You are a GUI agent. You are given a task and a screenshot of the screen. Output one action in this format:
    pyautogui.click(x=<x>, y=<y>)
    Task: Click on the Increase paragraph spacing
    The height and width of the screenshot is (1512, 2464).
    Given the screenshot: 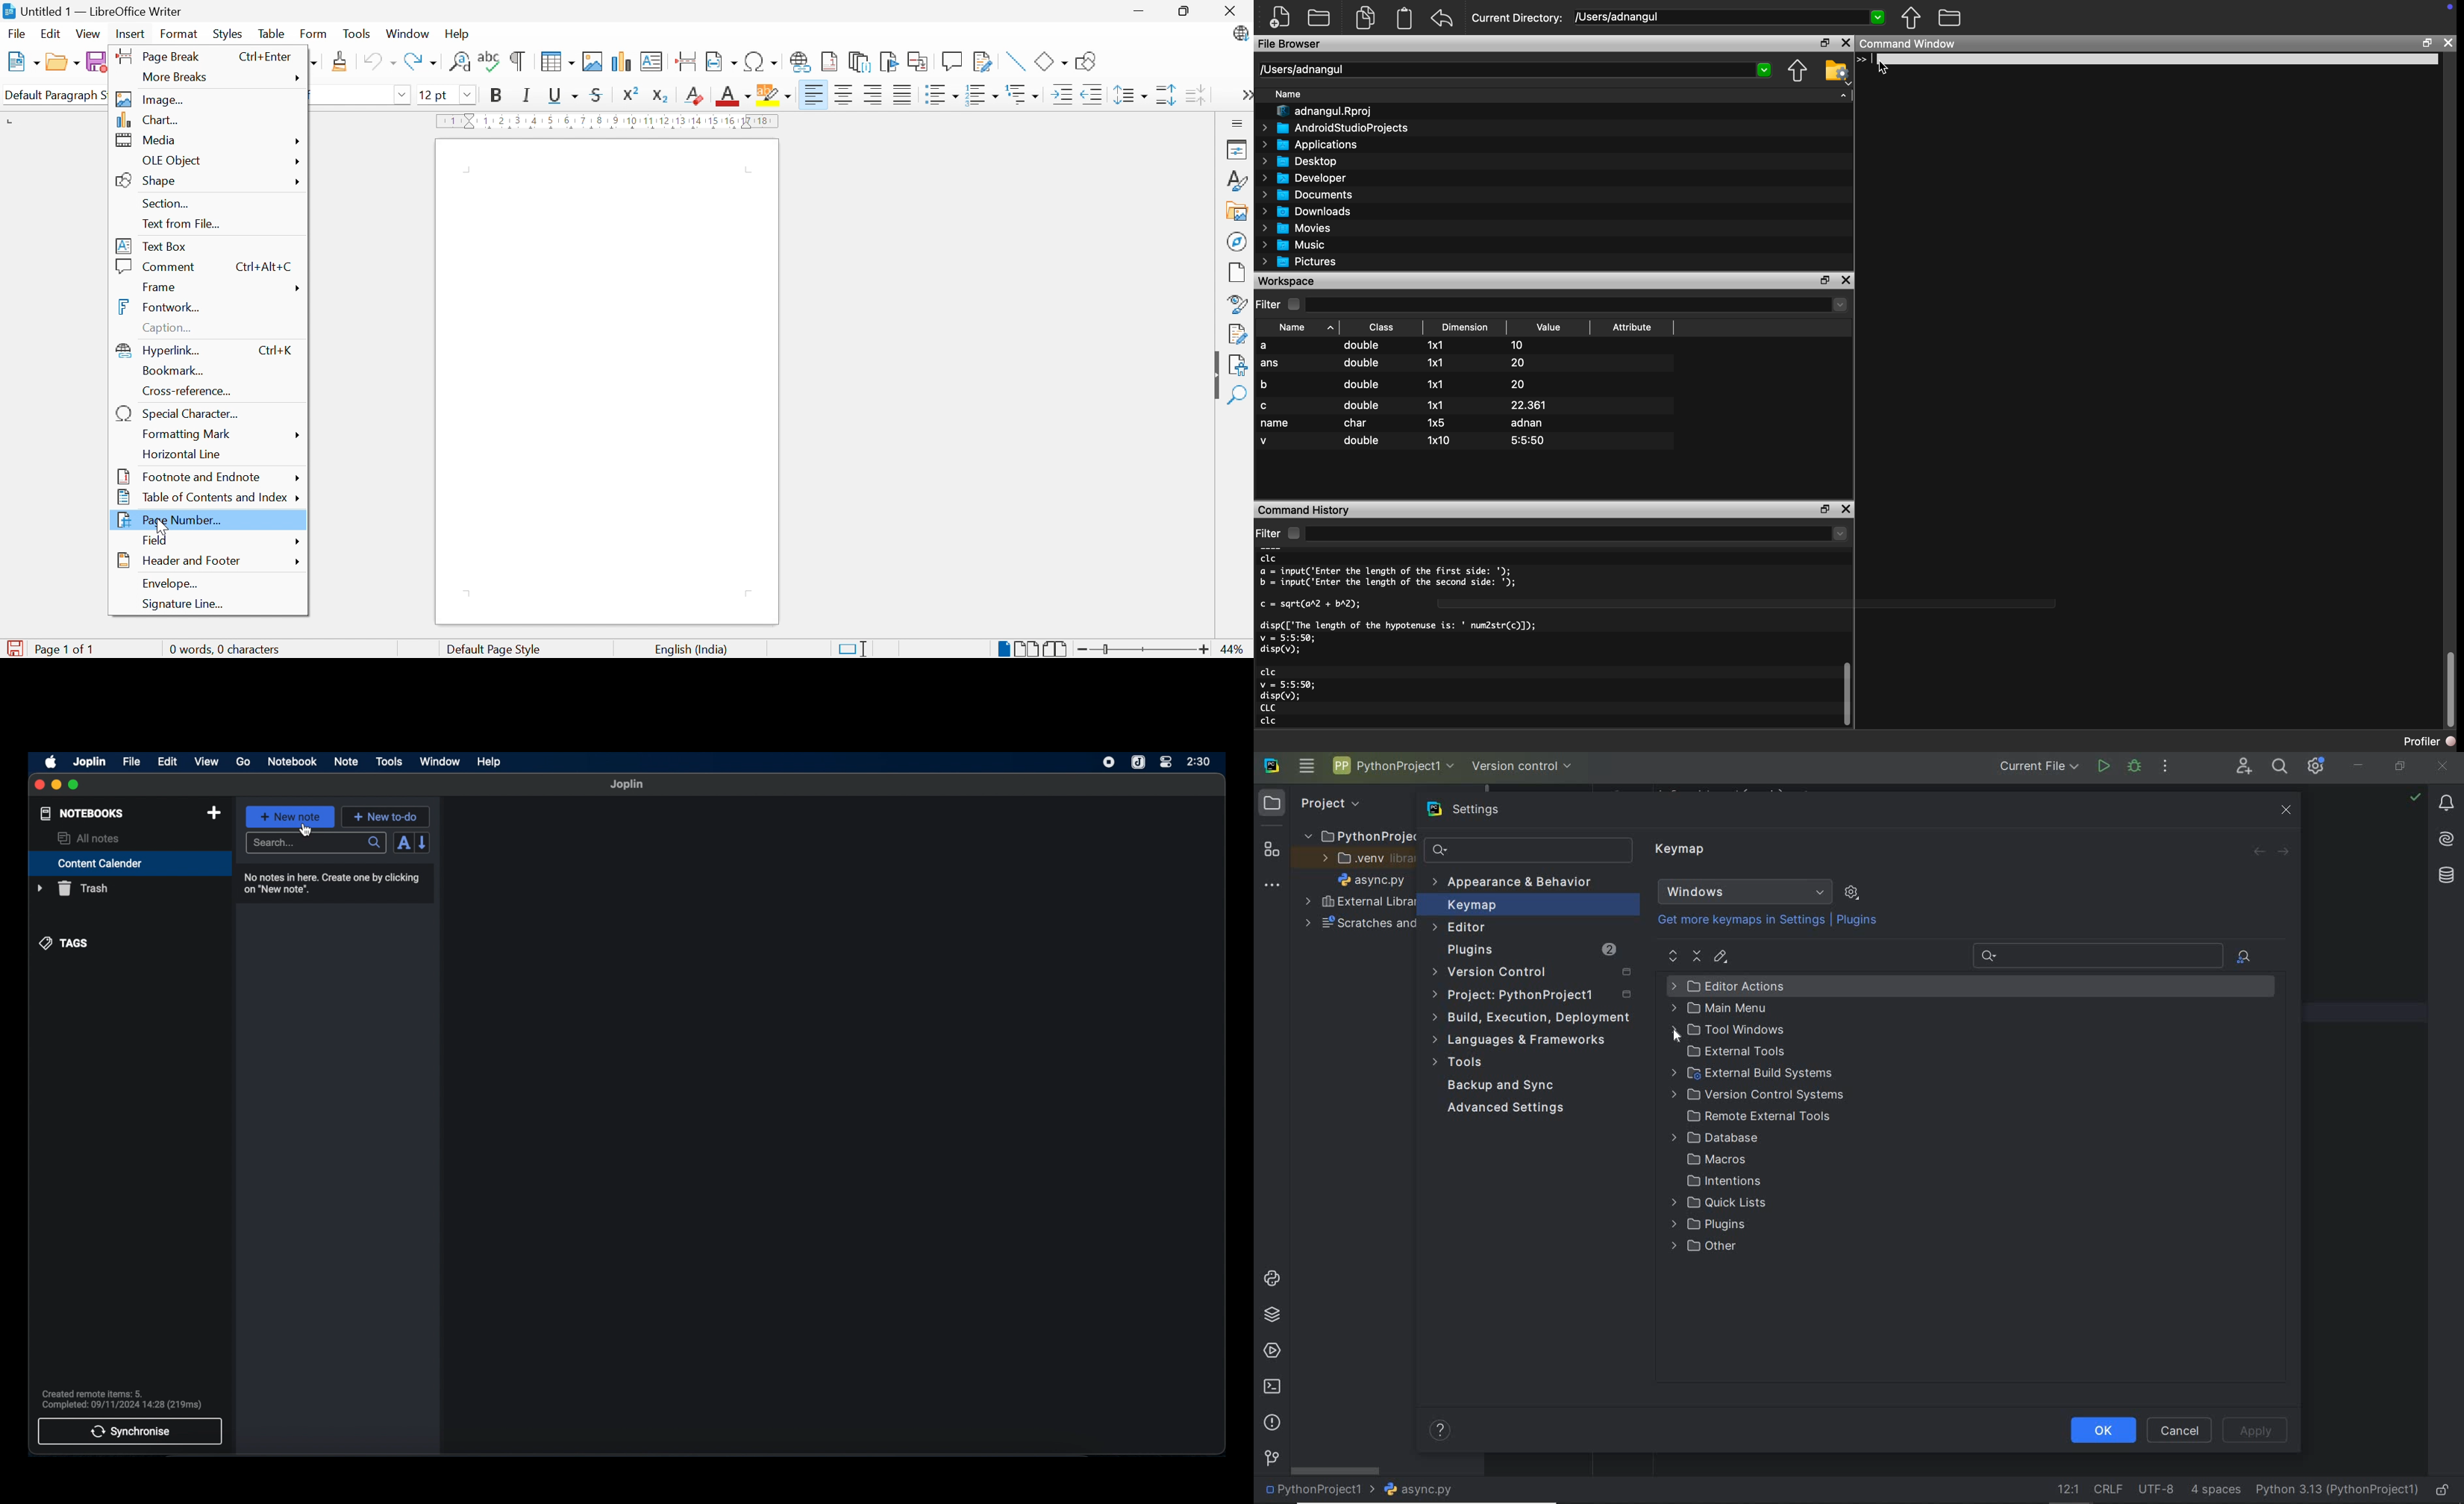 What is the action you would take?
    pyautogui.click(x=1167, y=96)
    